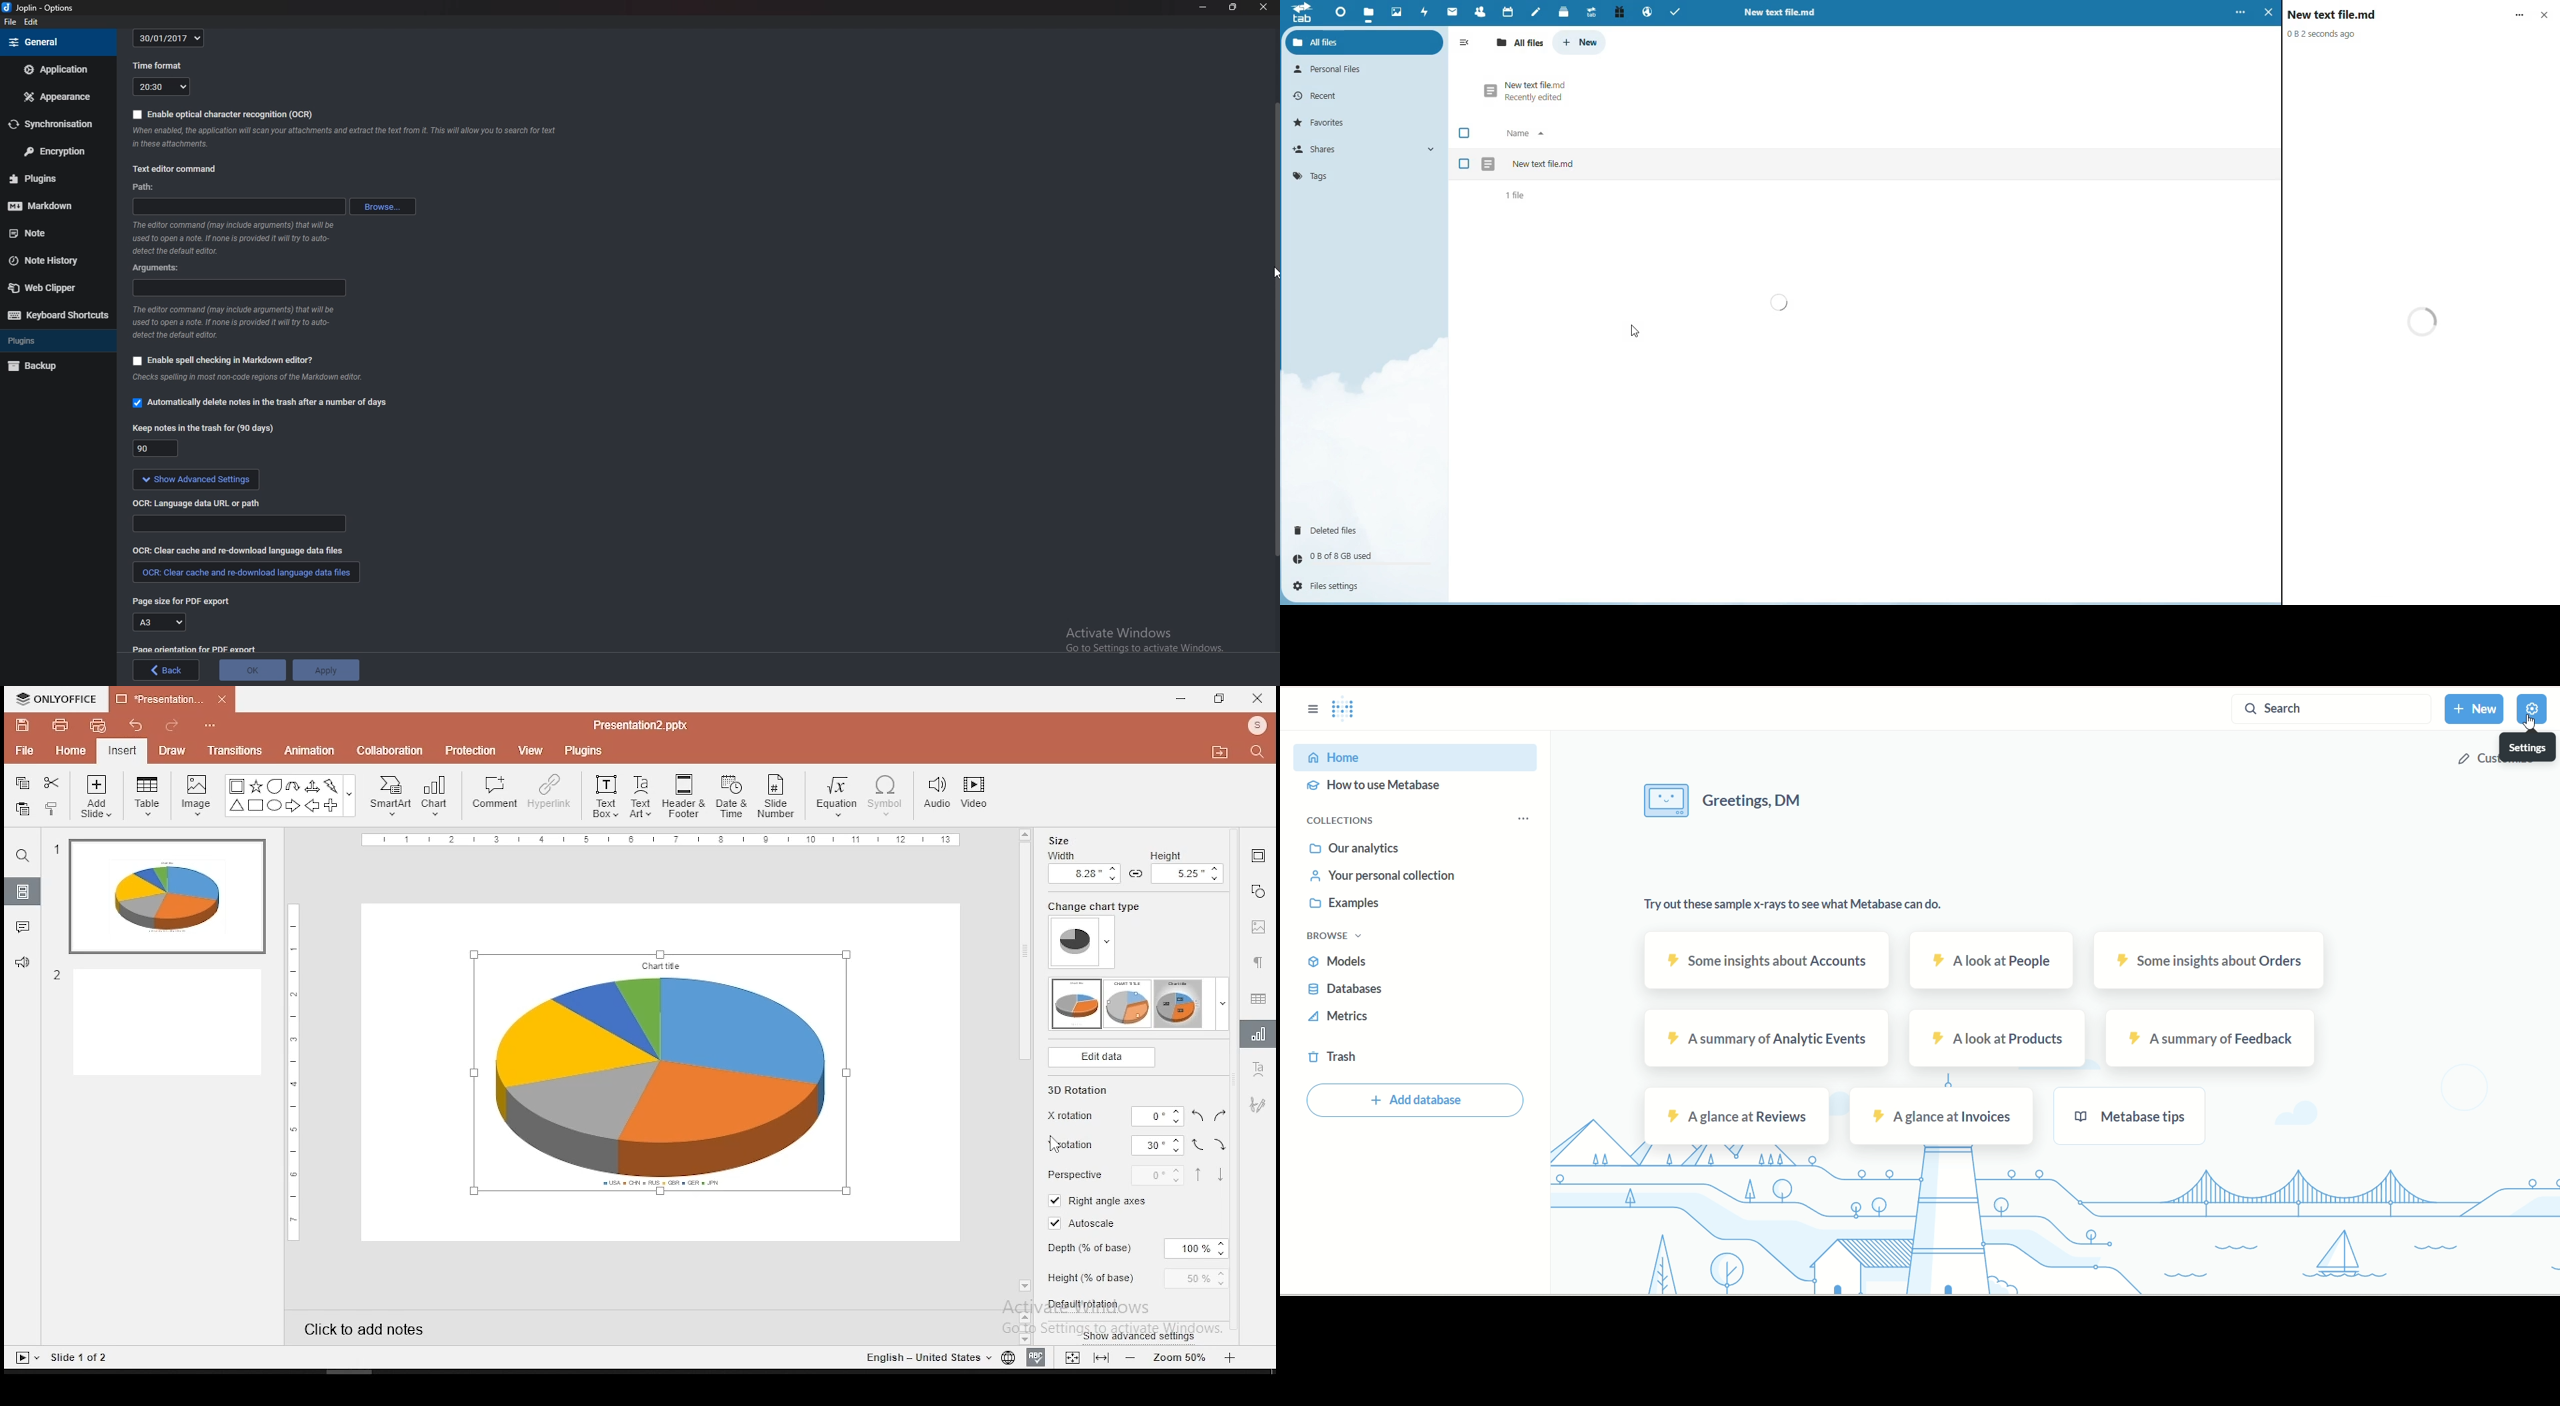  Describe the element at coordinates (56, 341) in the screenshot. I see `Plugins` at that location.